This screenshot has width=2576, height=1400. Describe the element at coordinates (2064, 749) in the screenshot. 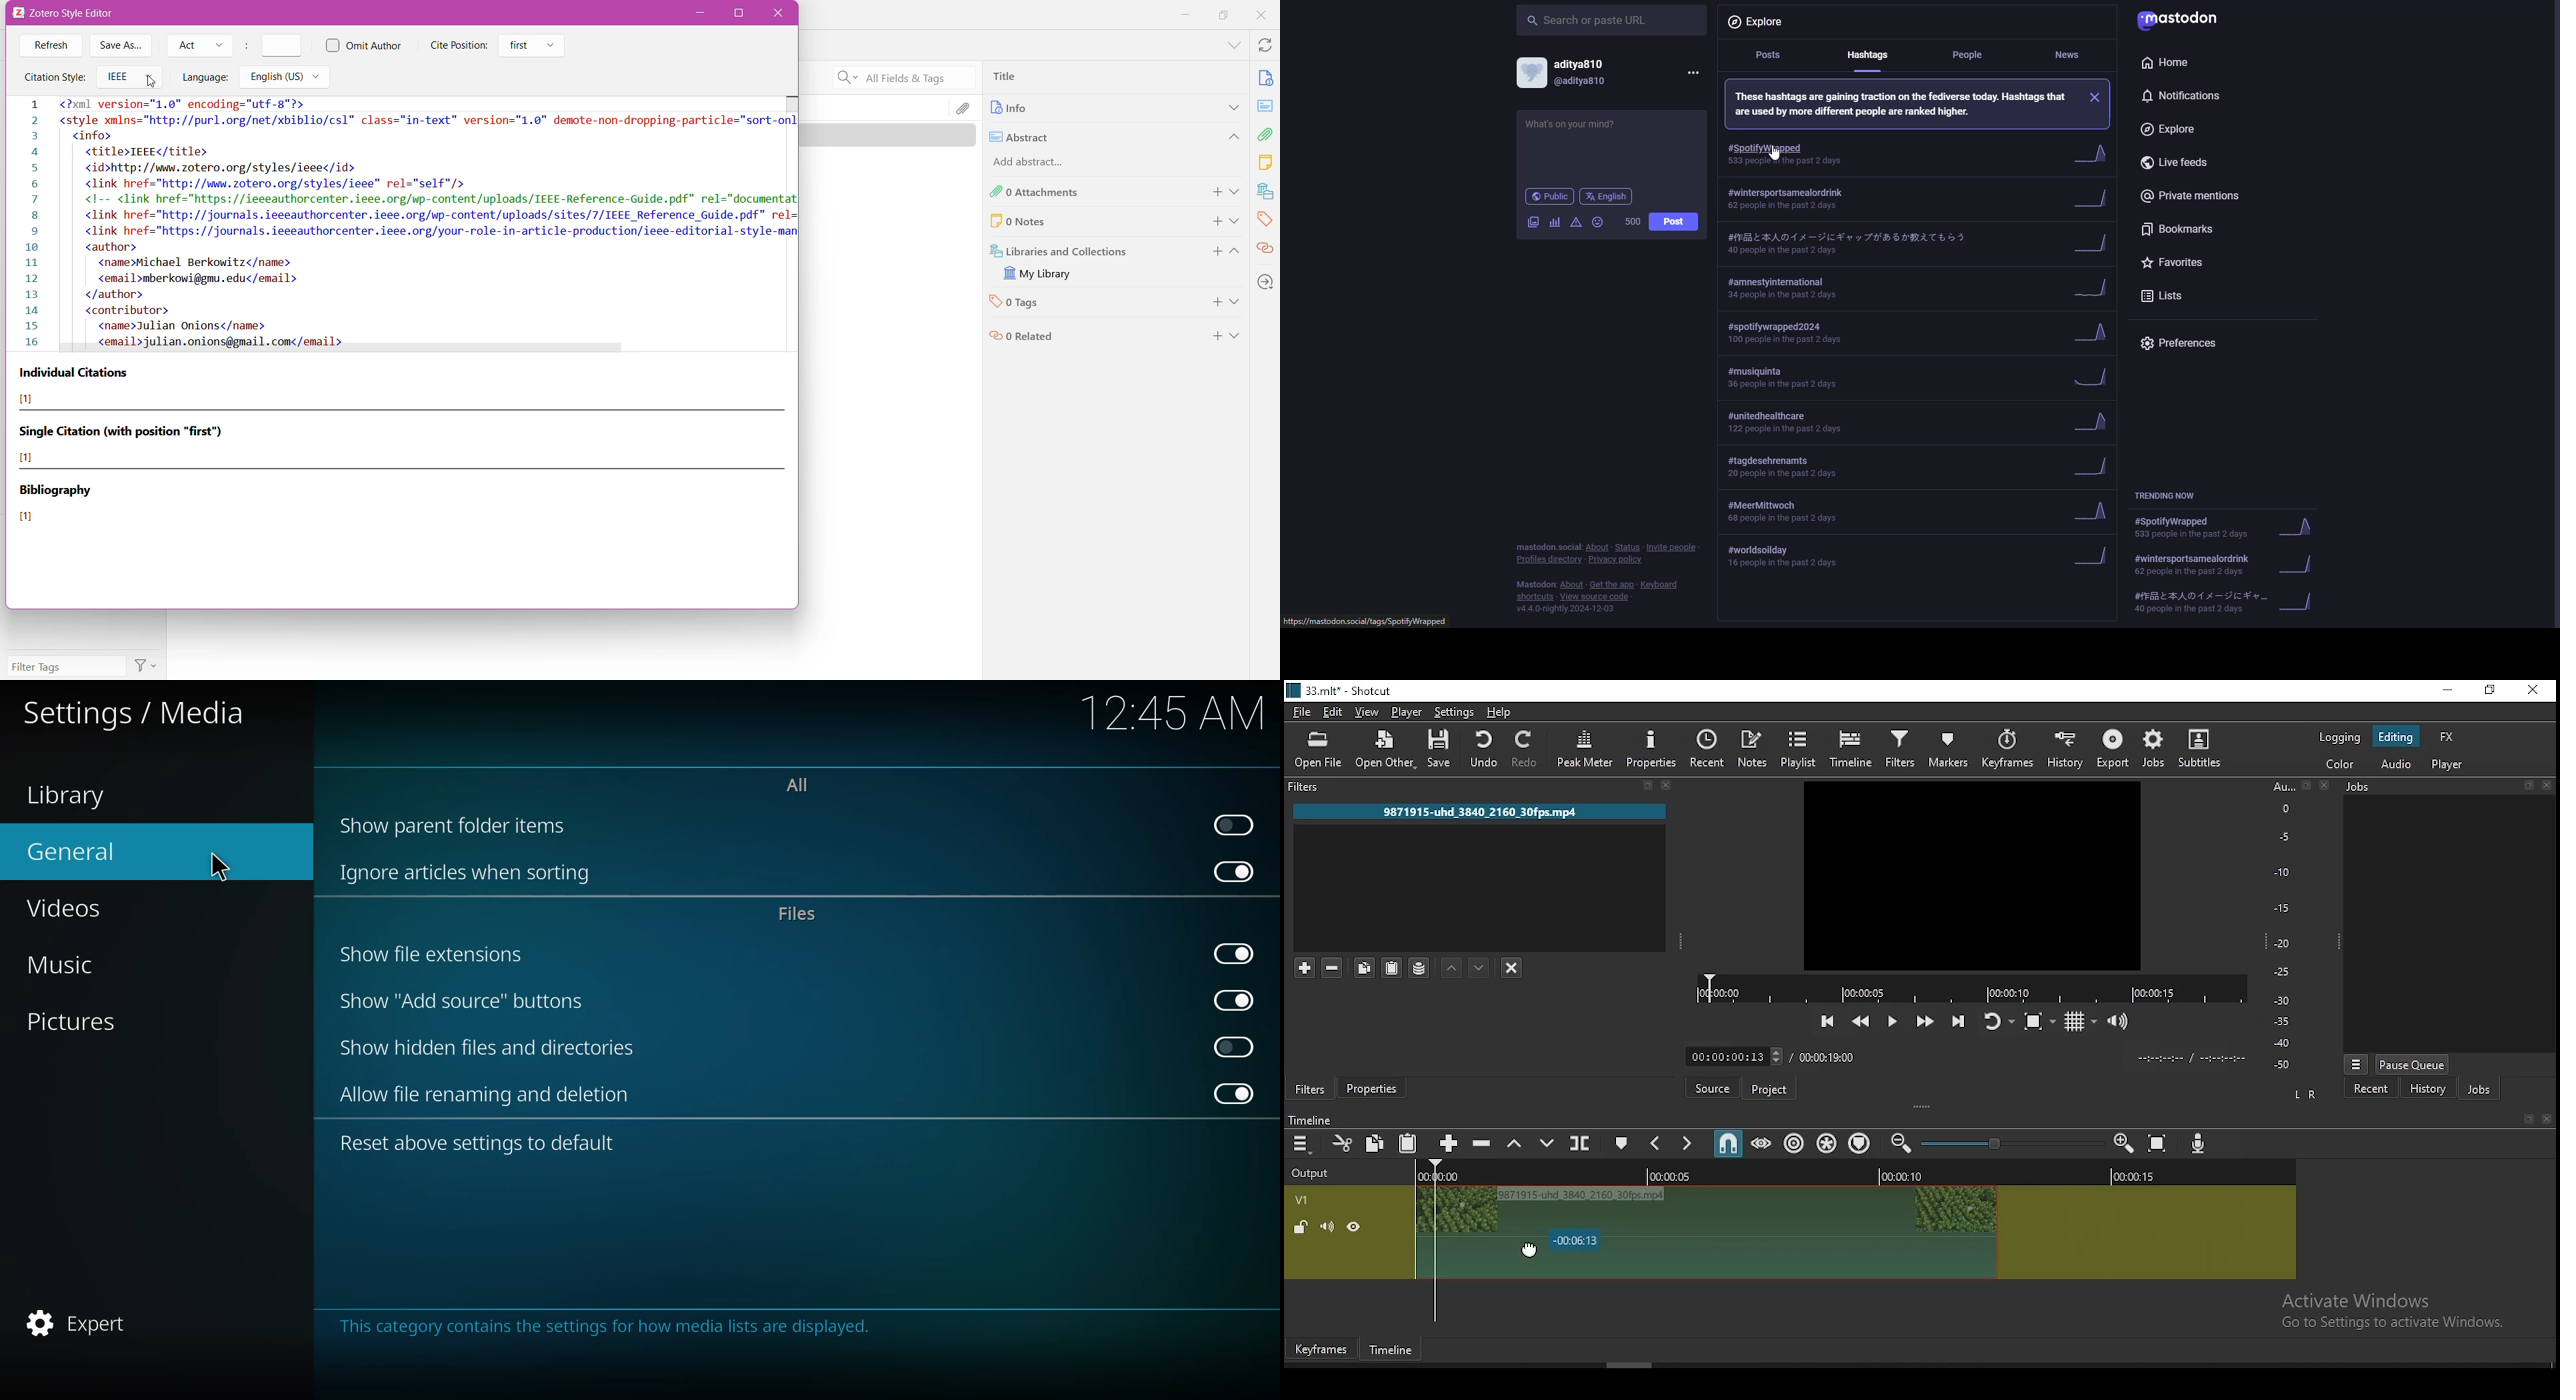

I see `history` at that location.